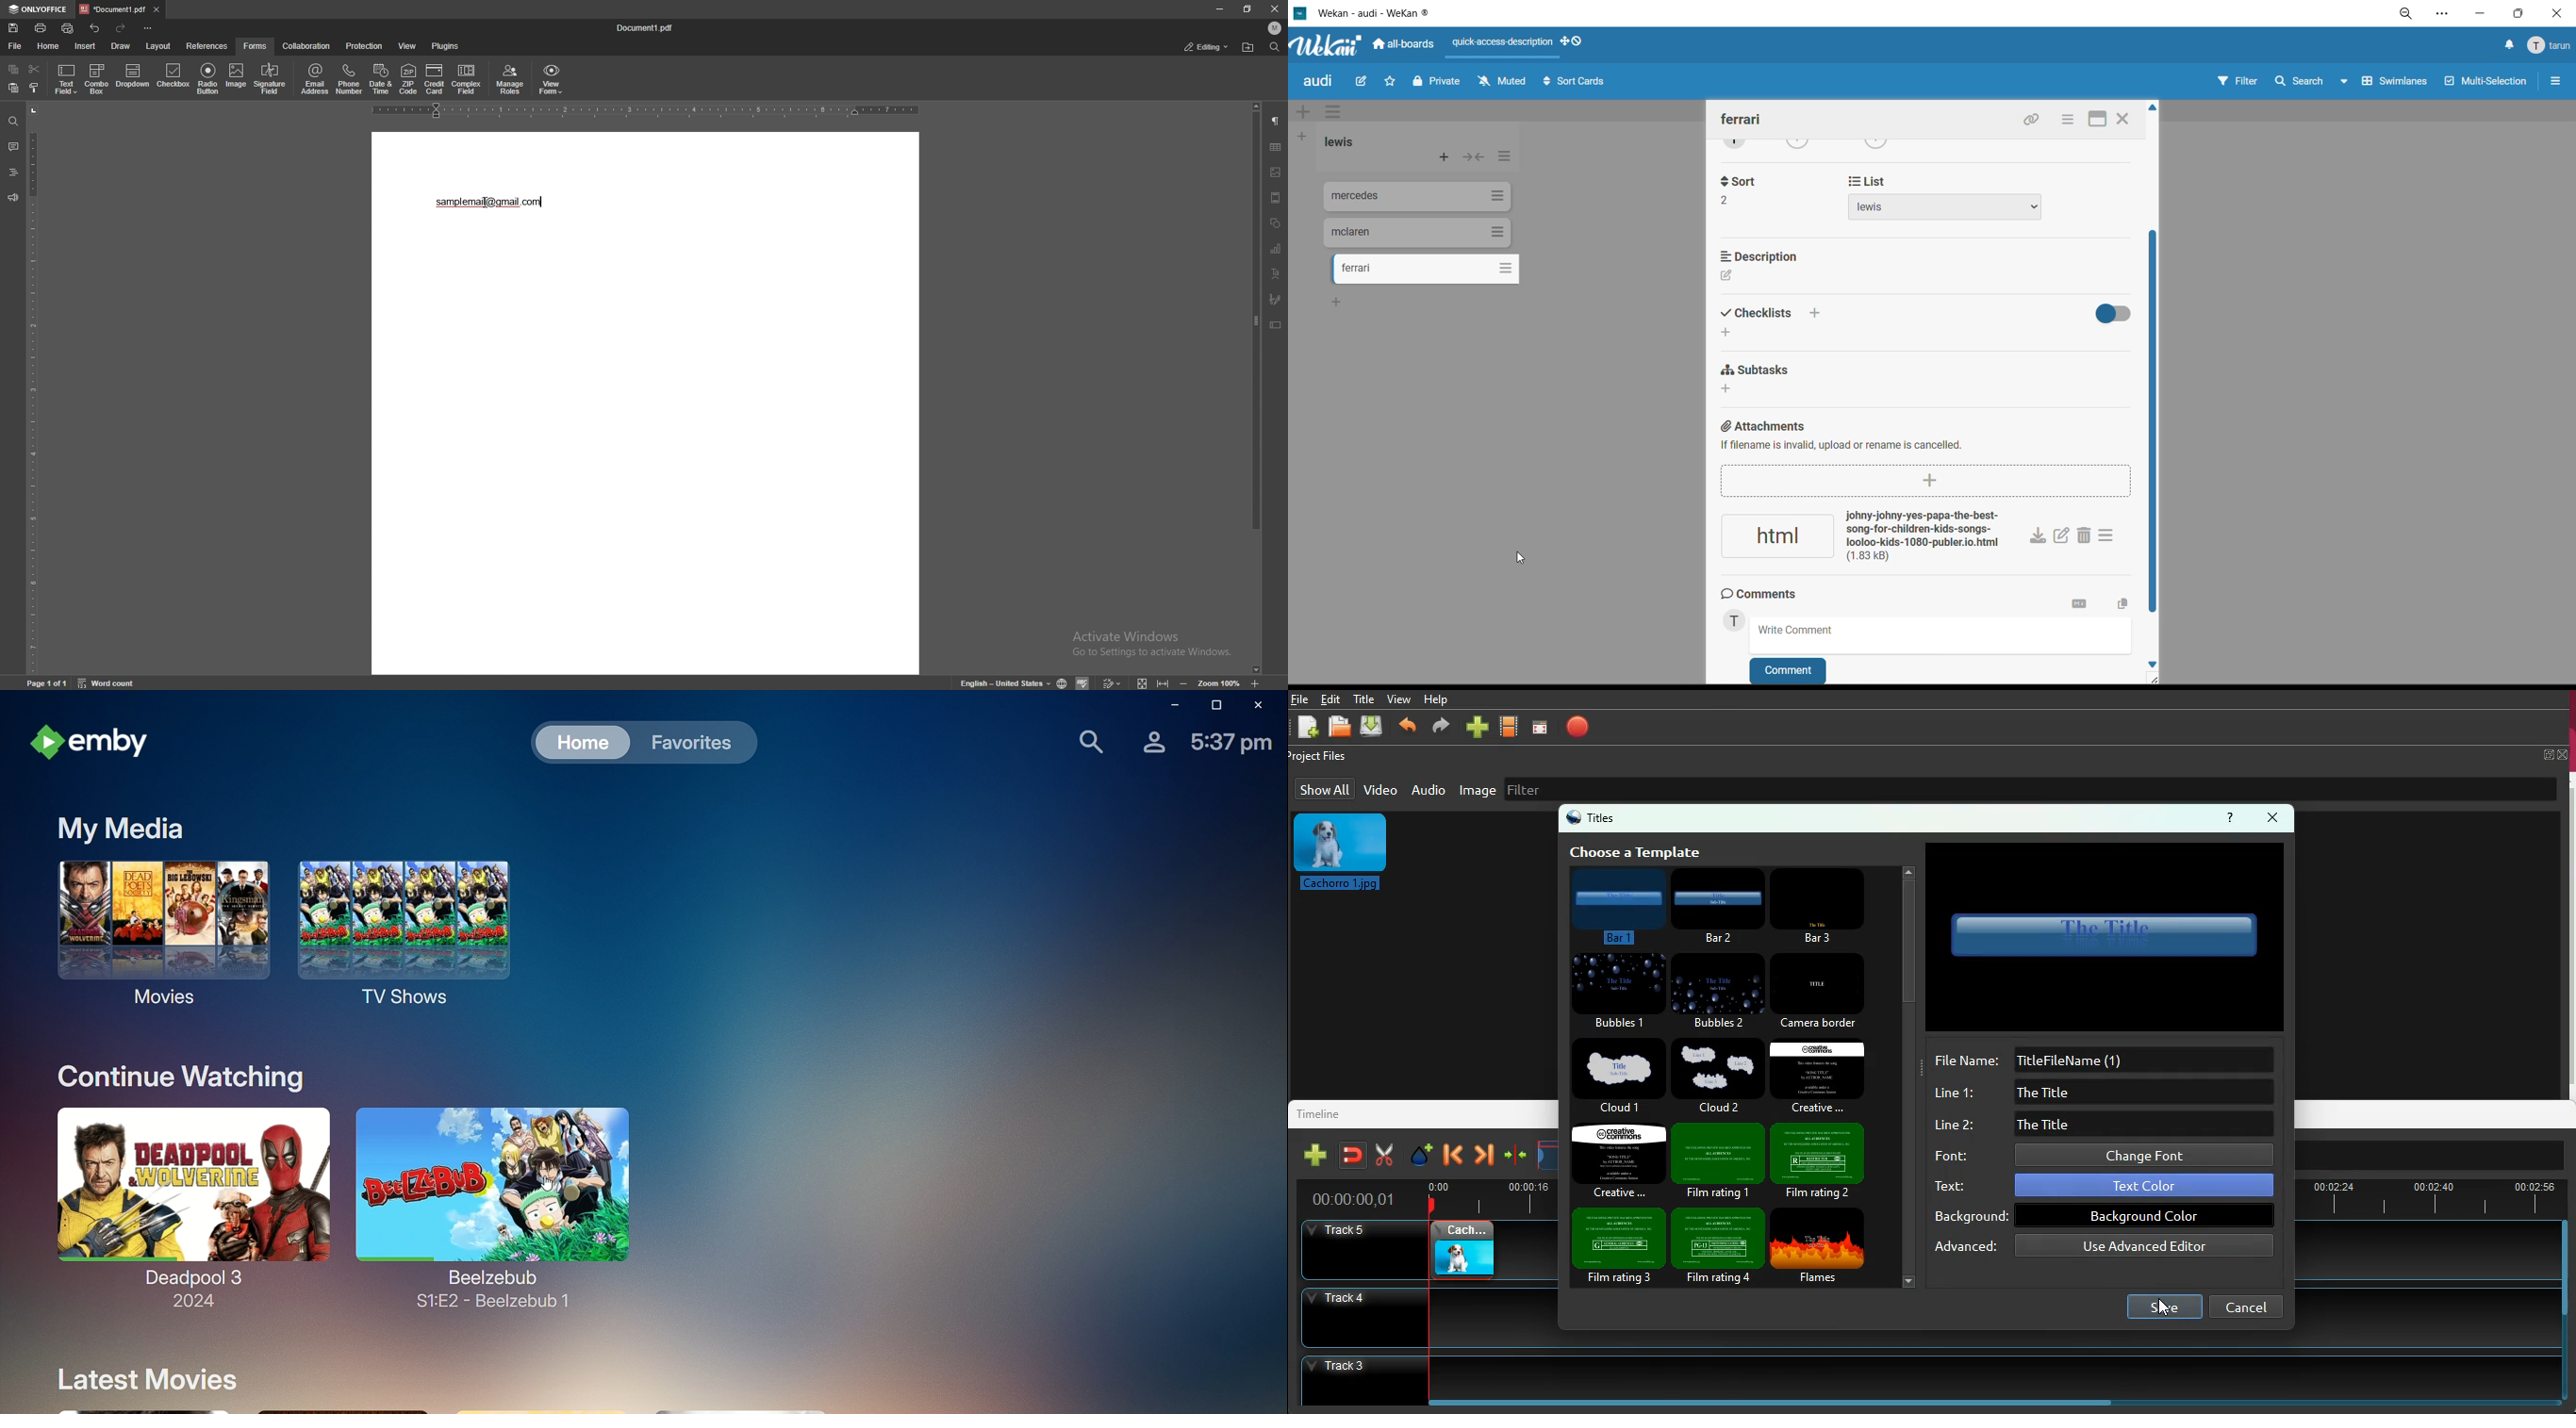 The image size is (2576, 1428). Describe the element at coordinates (1714, 1246) in the screenshot. I see `film rating 4` at that location.